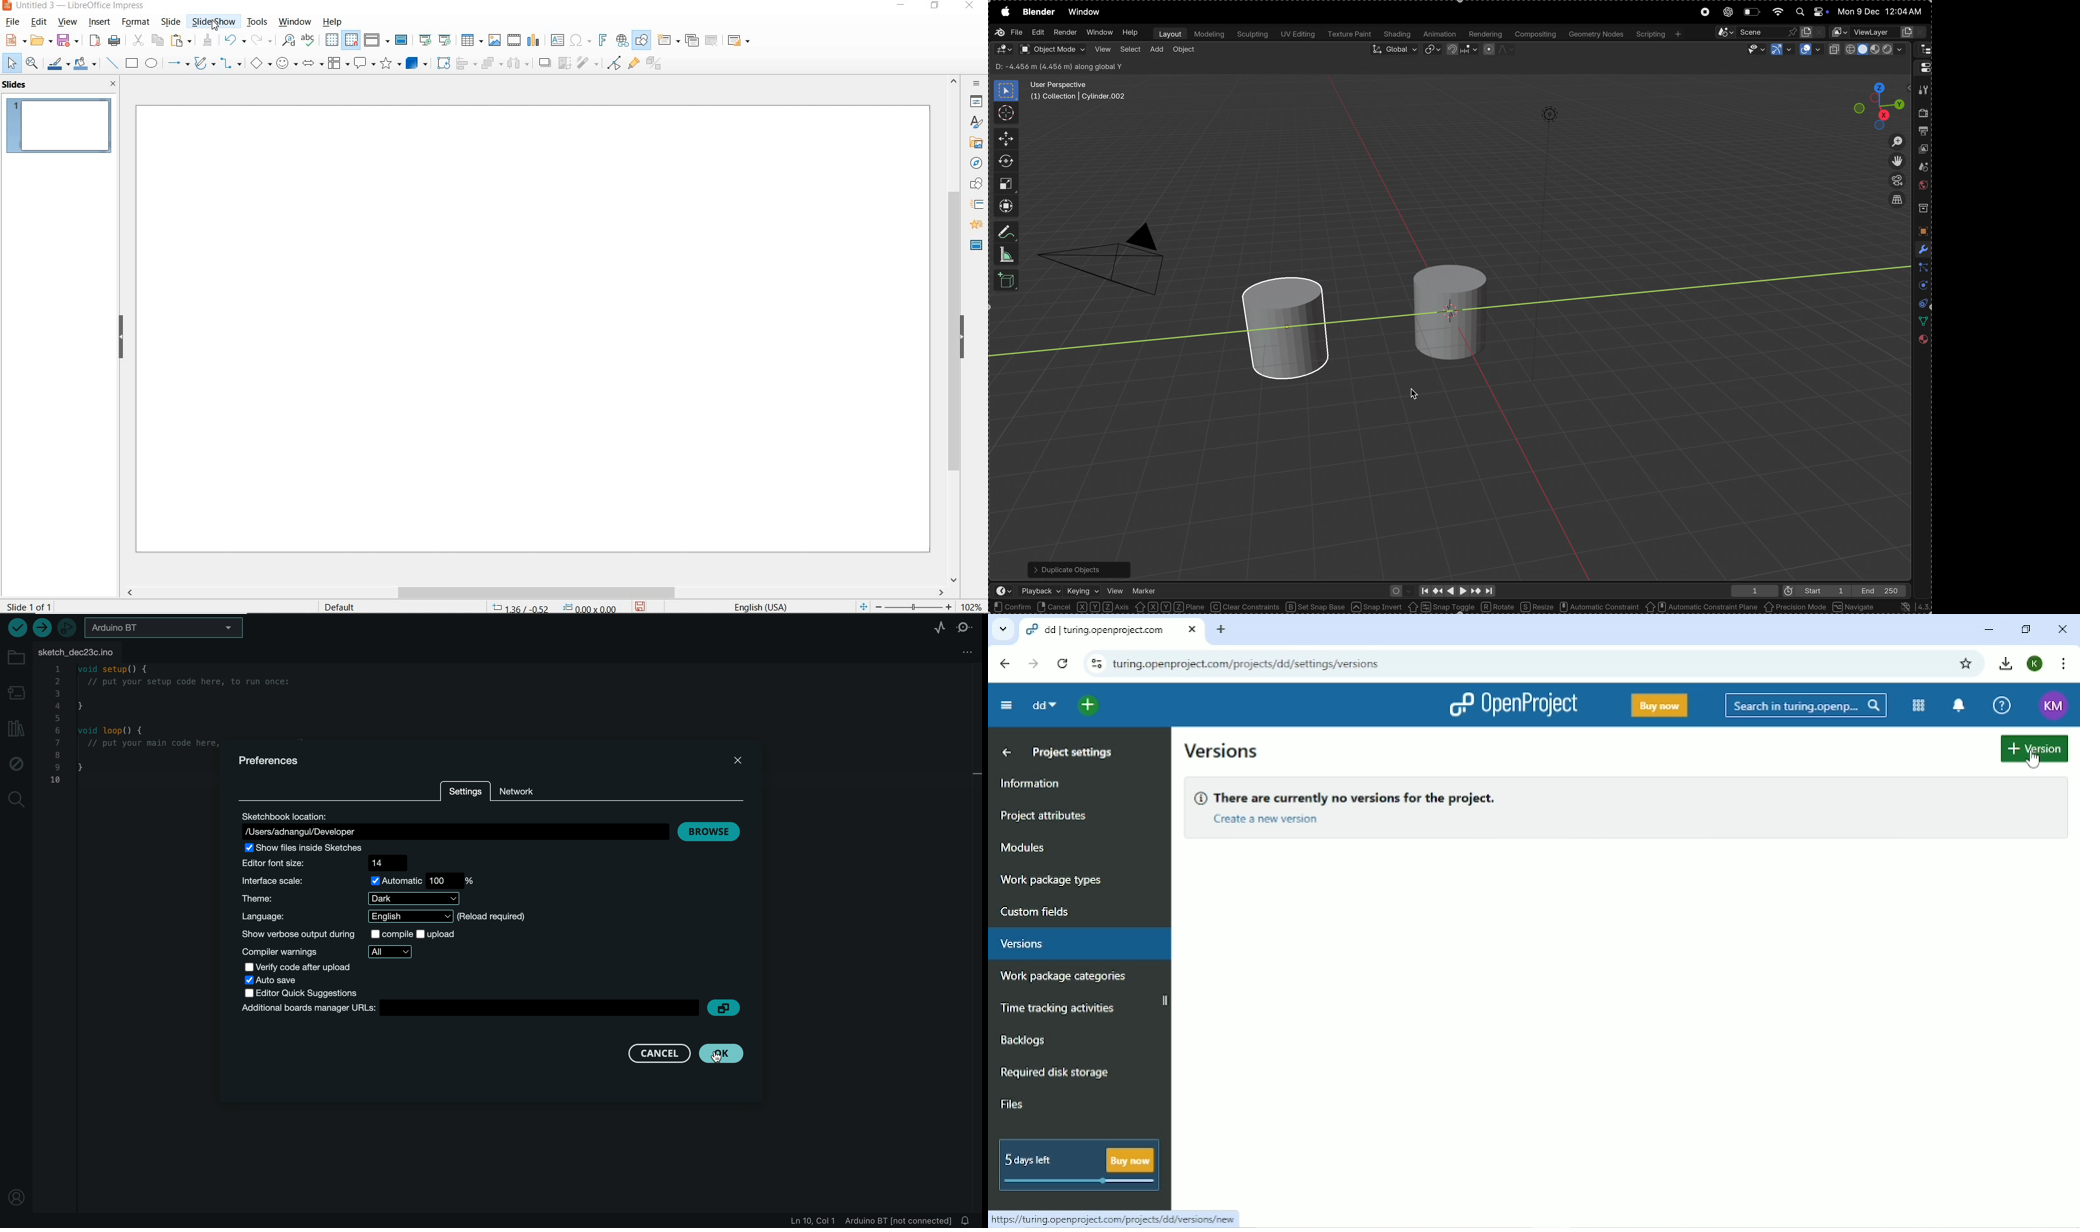 The width and height of the screenshot is (2100, 1232). What do you see at coordinates (233, 41) in the screenshot?
I see `UNDO` at bounding box center [233, 41].